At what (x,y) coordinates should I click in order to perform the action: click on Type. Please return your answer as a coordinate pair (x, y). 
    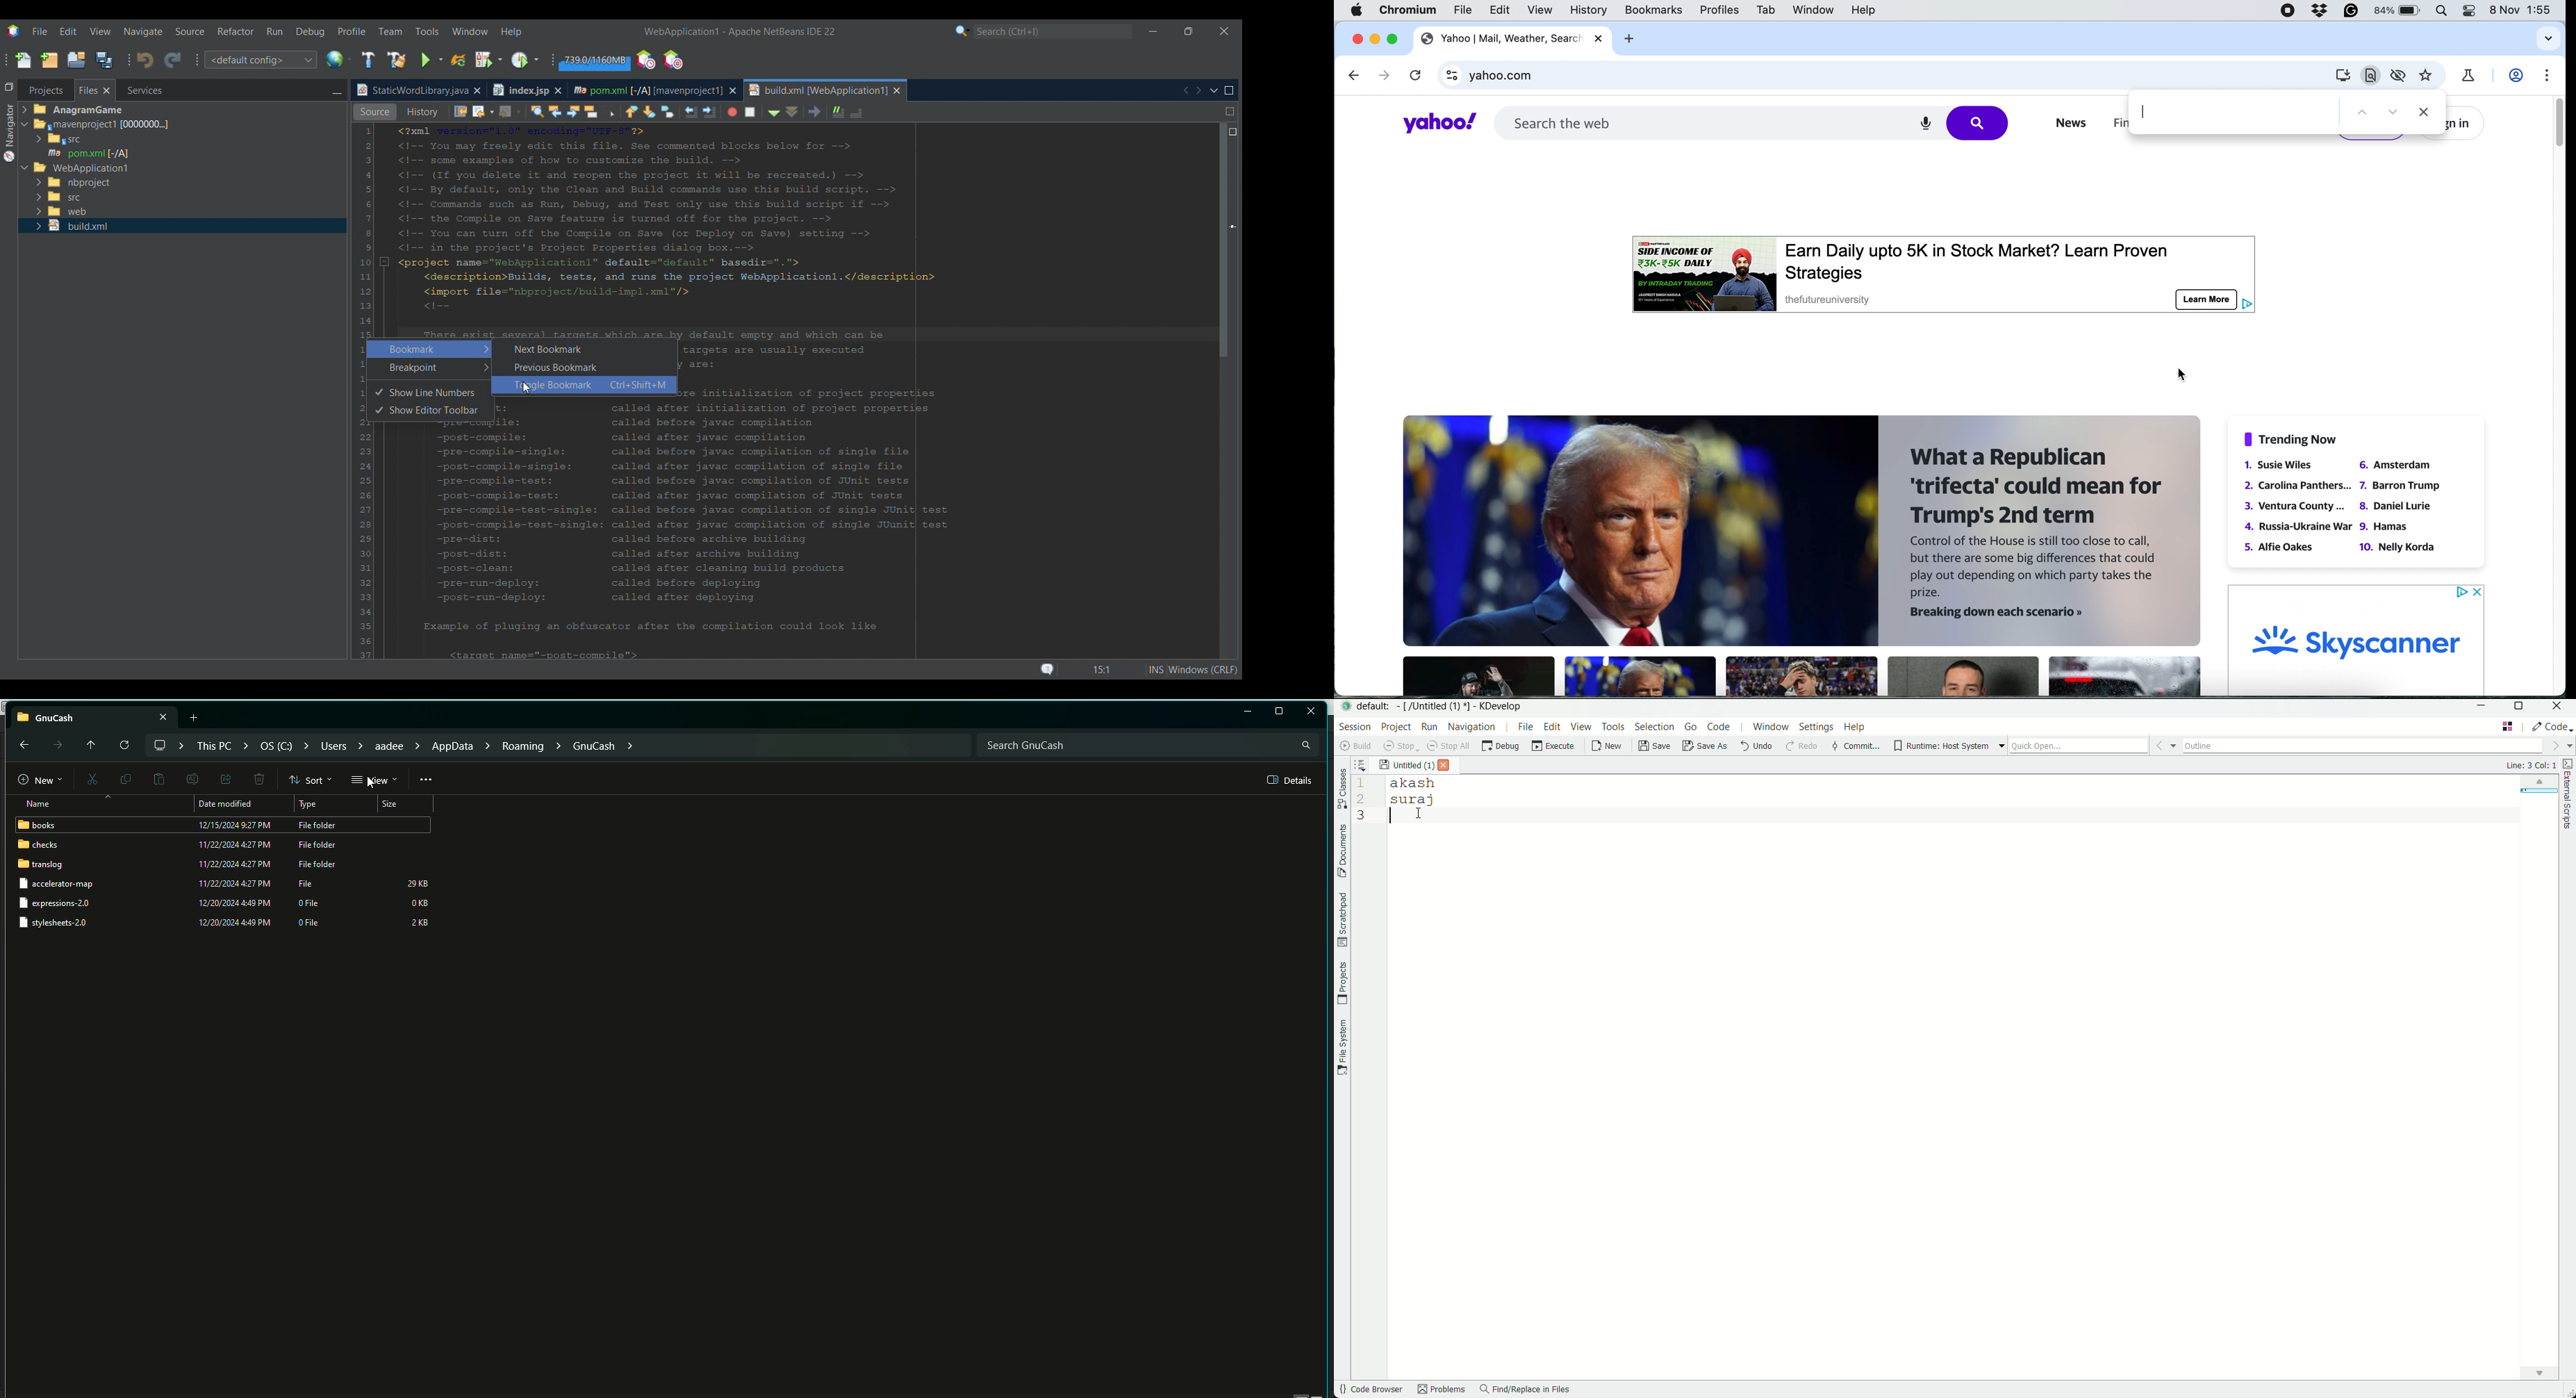
    Looking at the image, I should click on (315, 805).